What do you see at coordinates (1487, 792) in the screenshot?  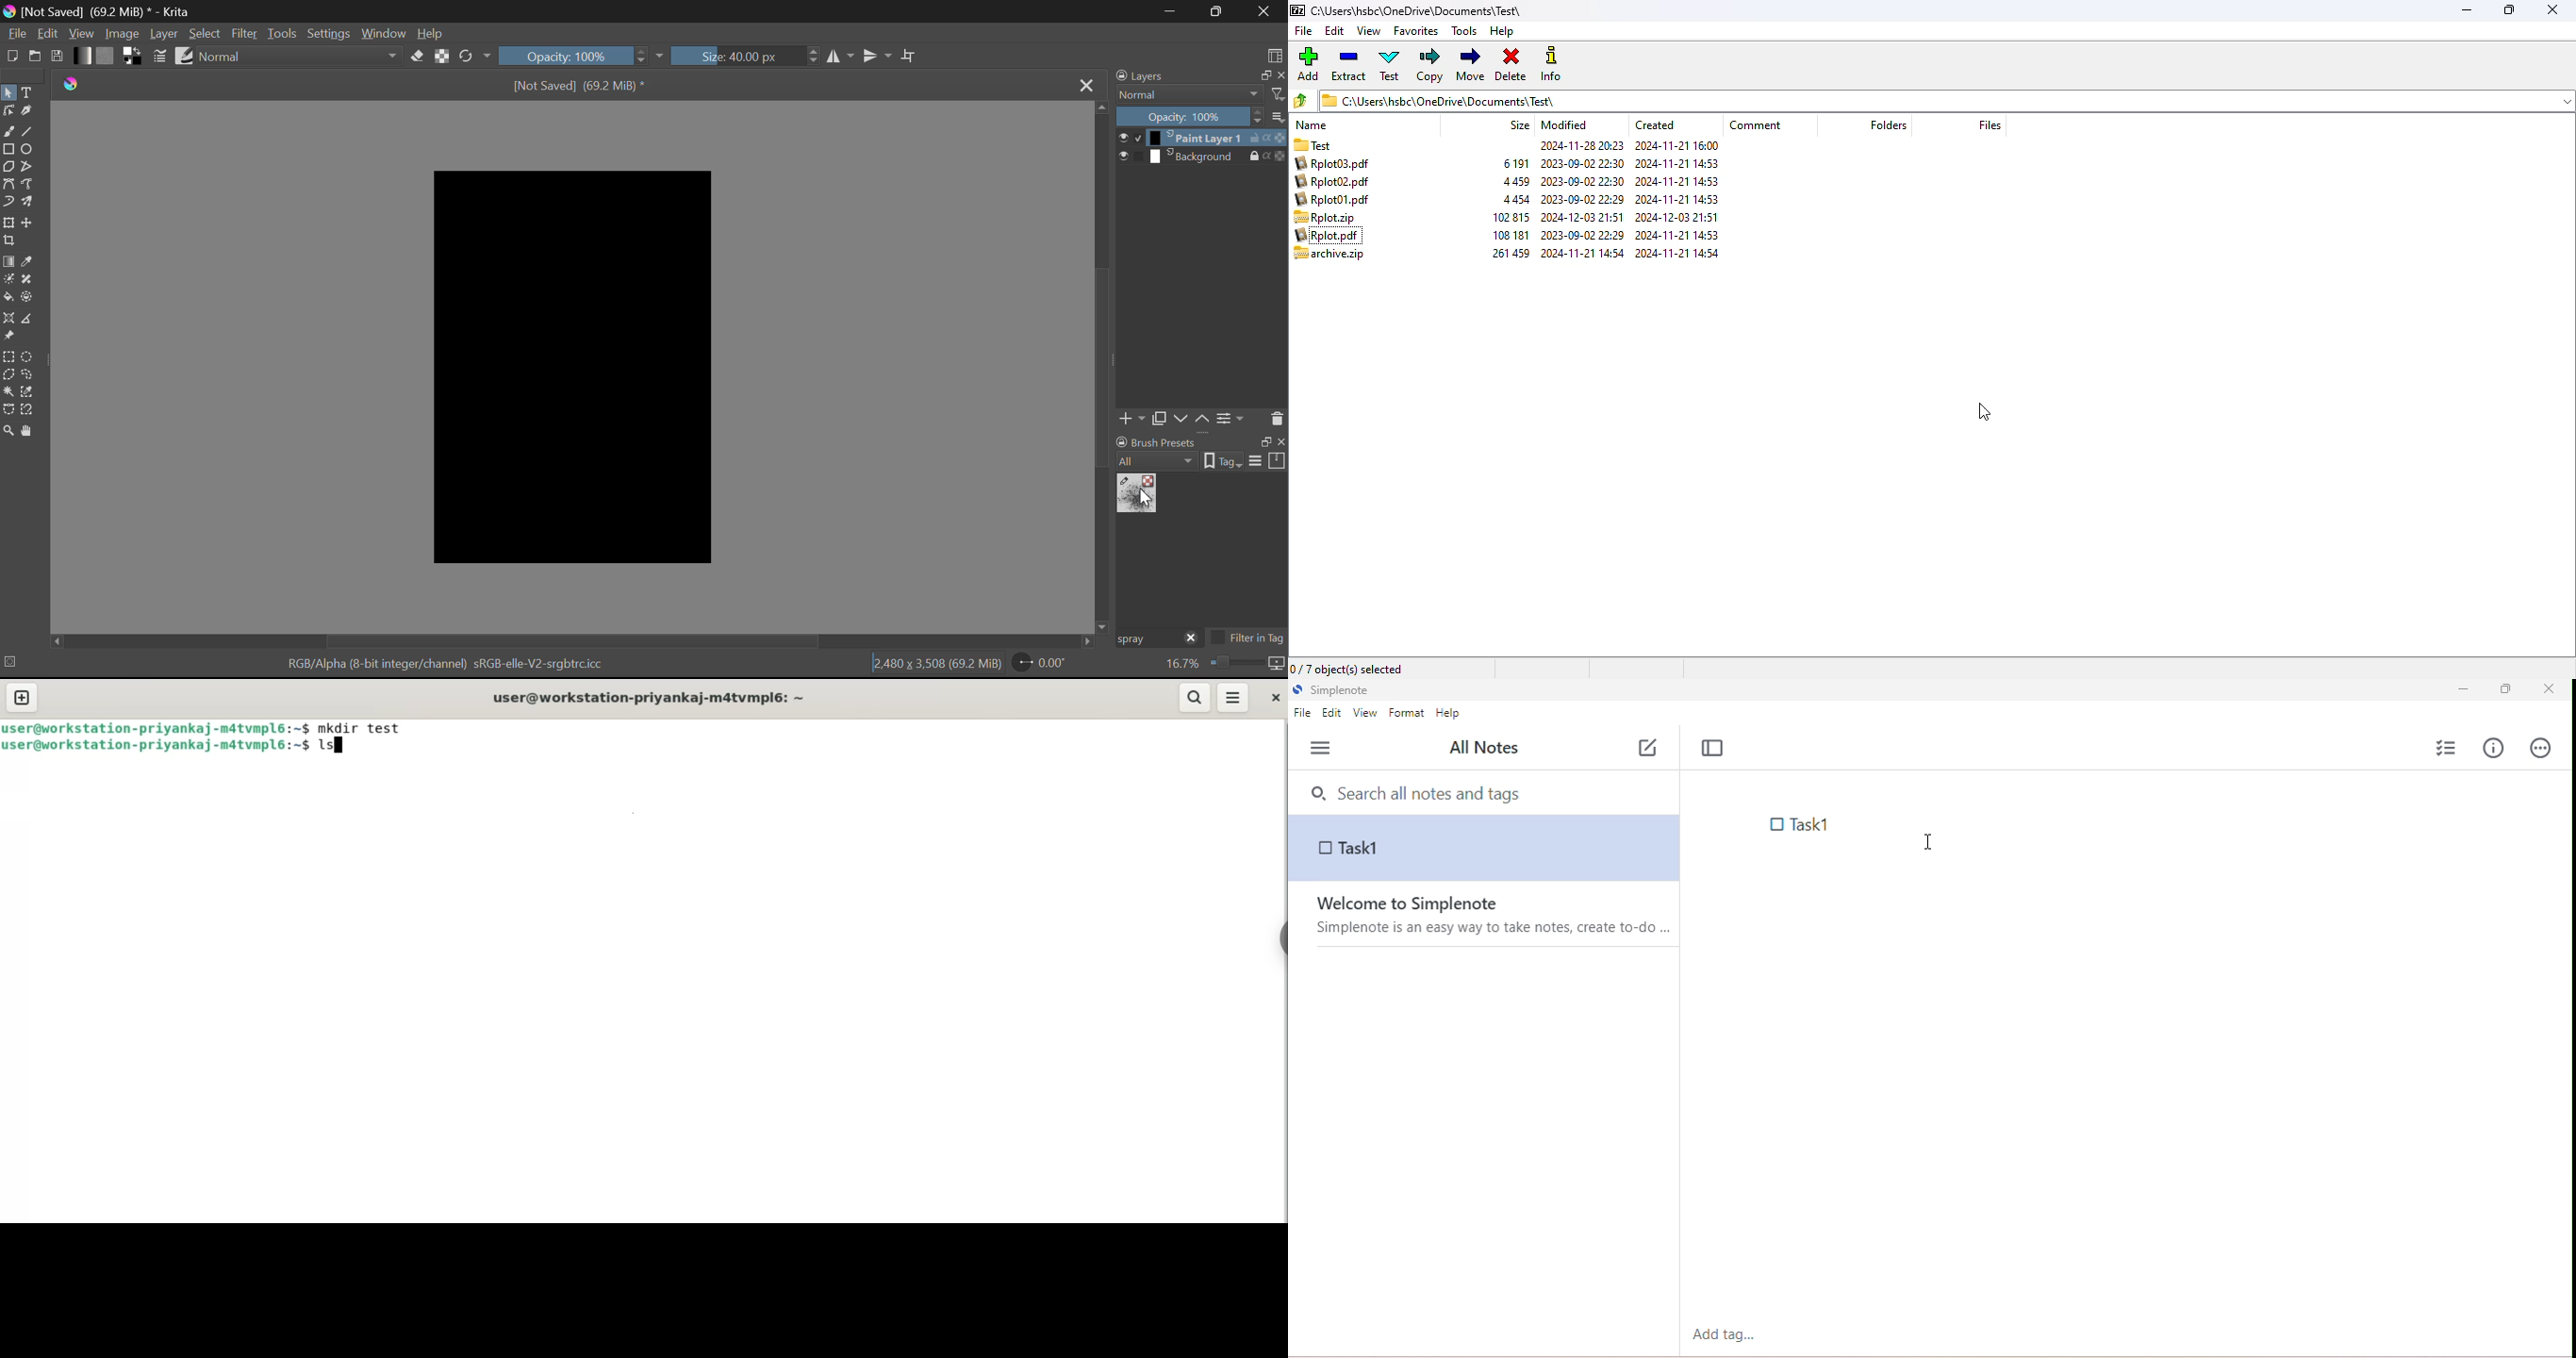 I see `search bar` at bounding box center [1487, 792].